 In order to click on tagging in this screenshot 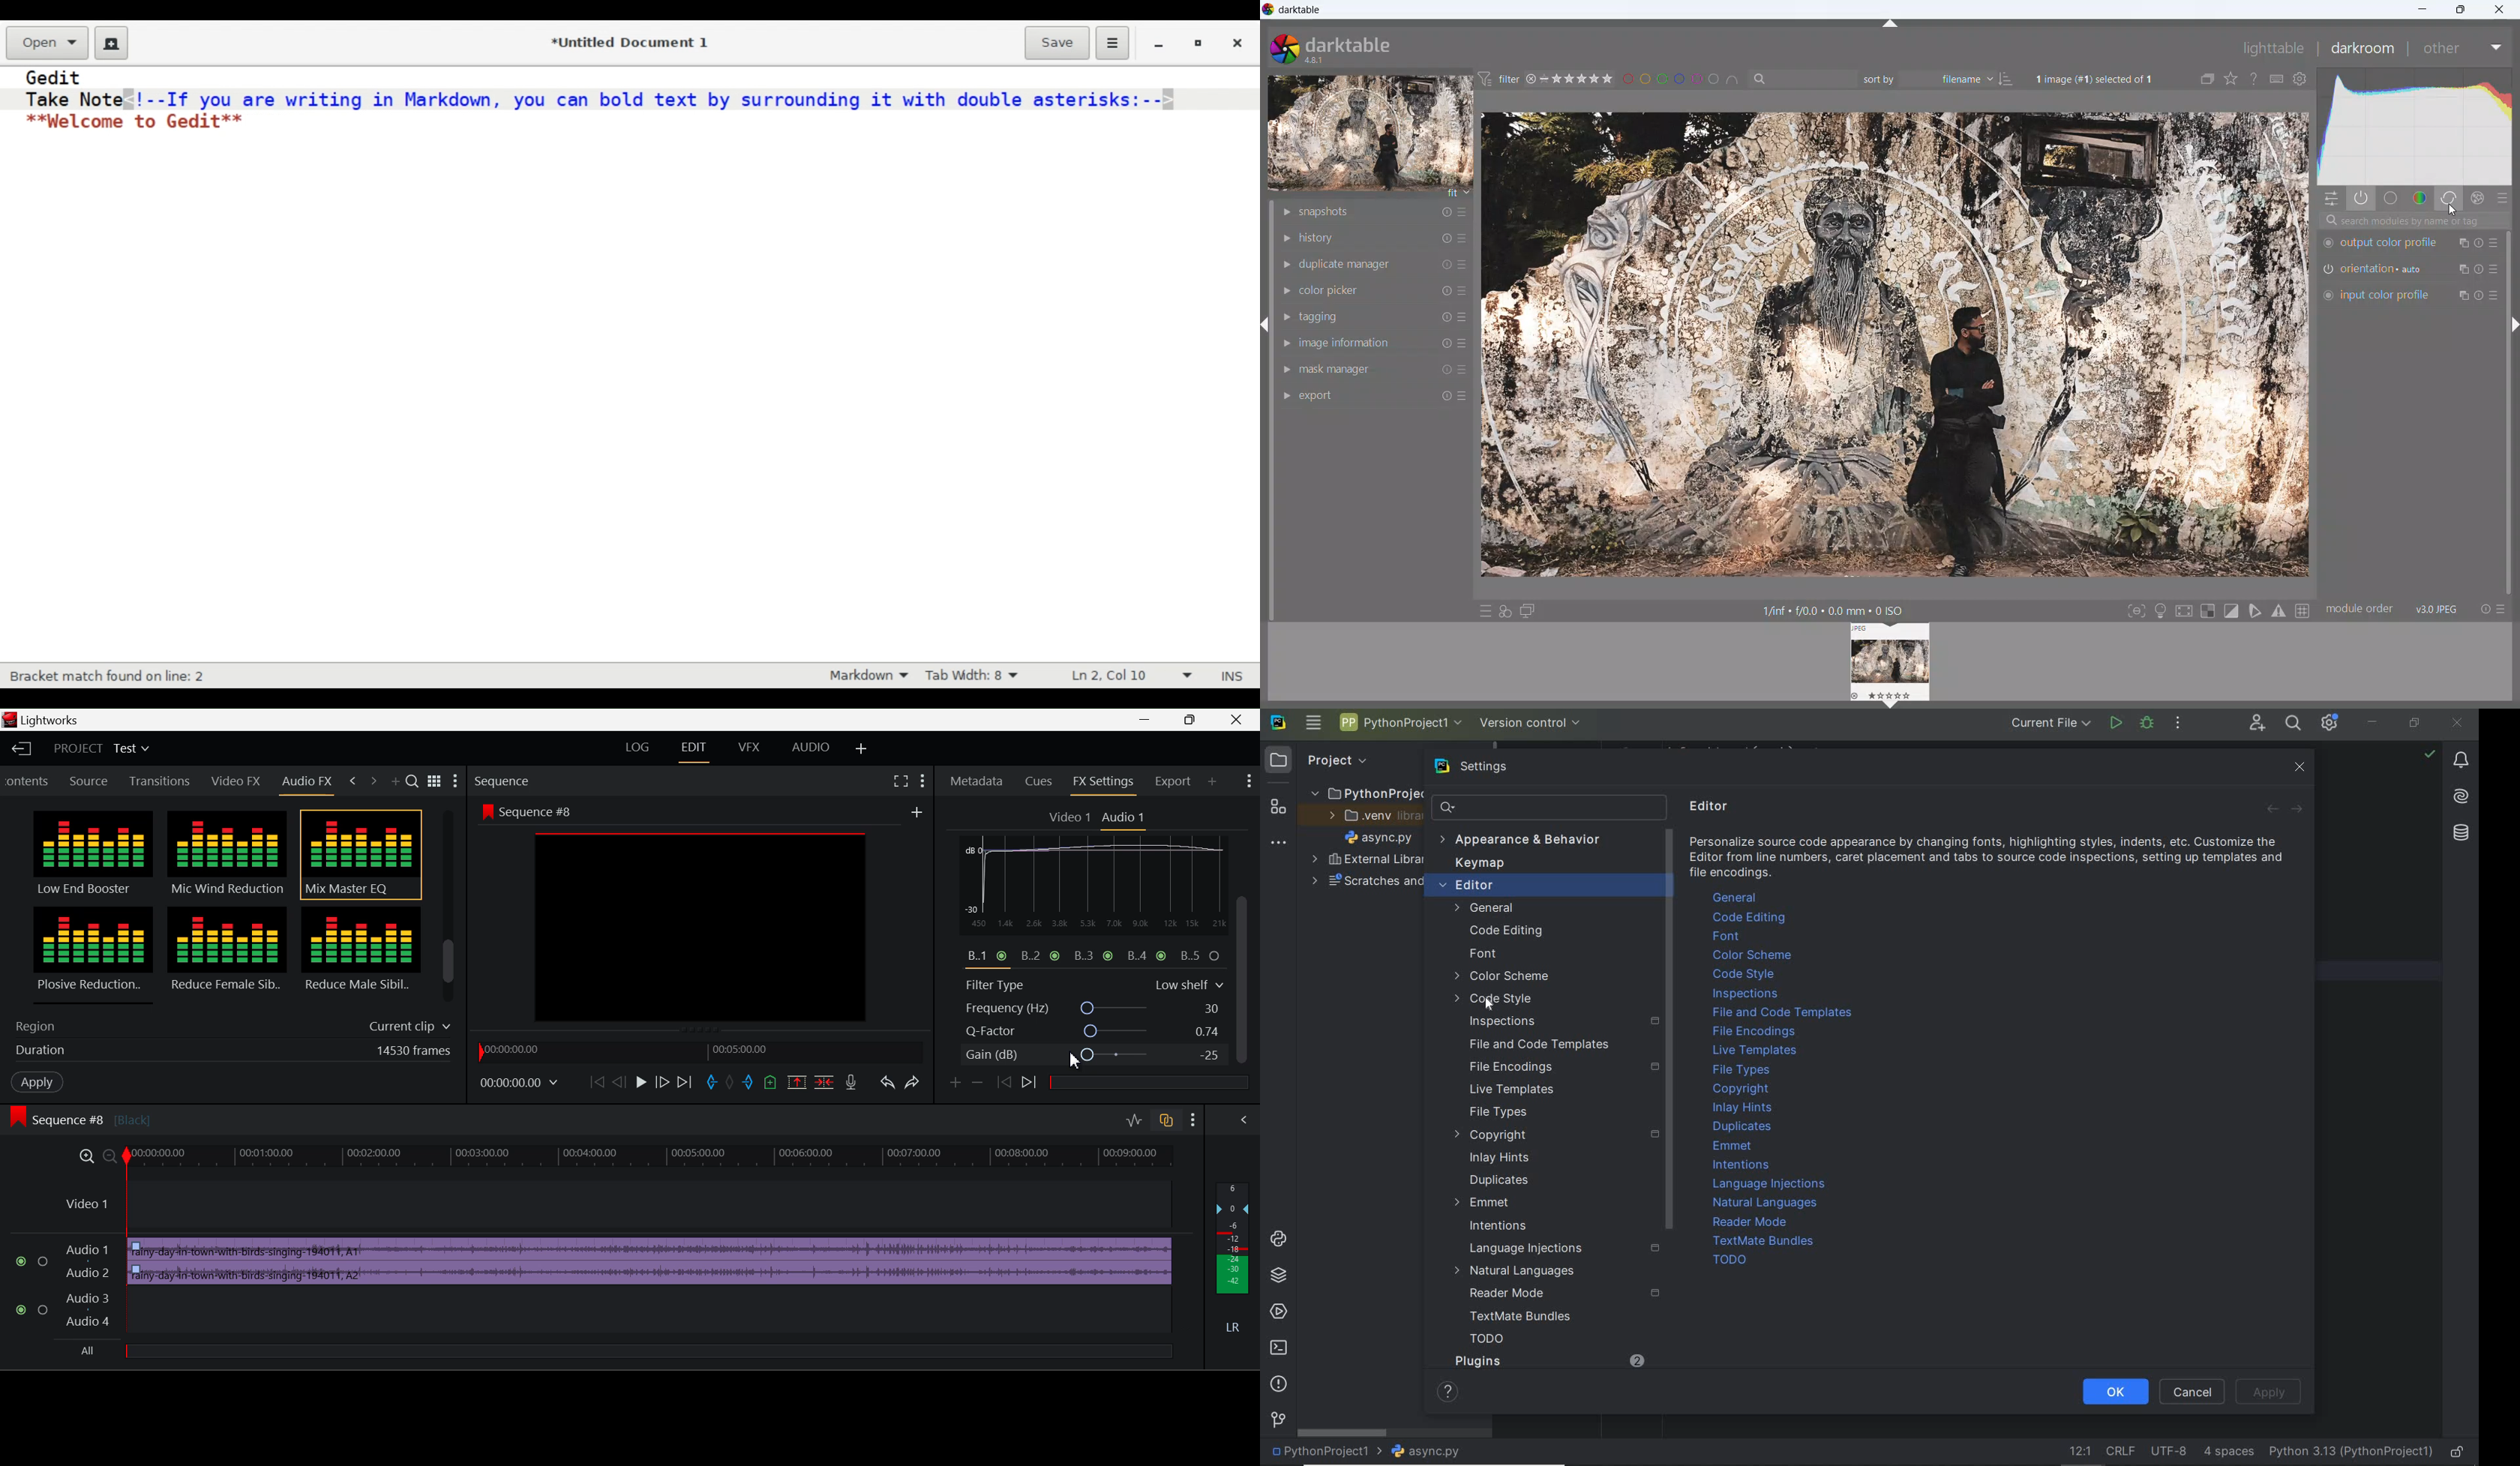, I will do `click(1321, 318)`.